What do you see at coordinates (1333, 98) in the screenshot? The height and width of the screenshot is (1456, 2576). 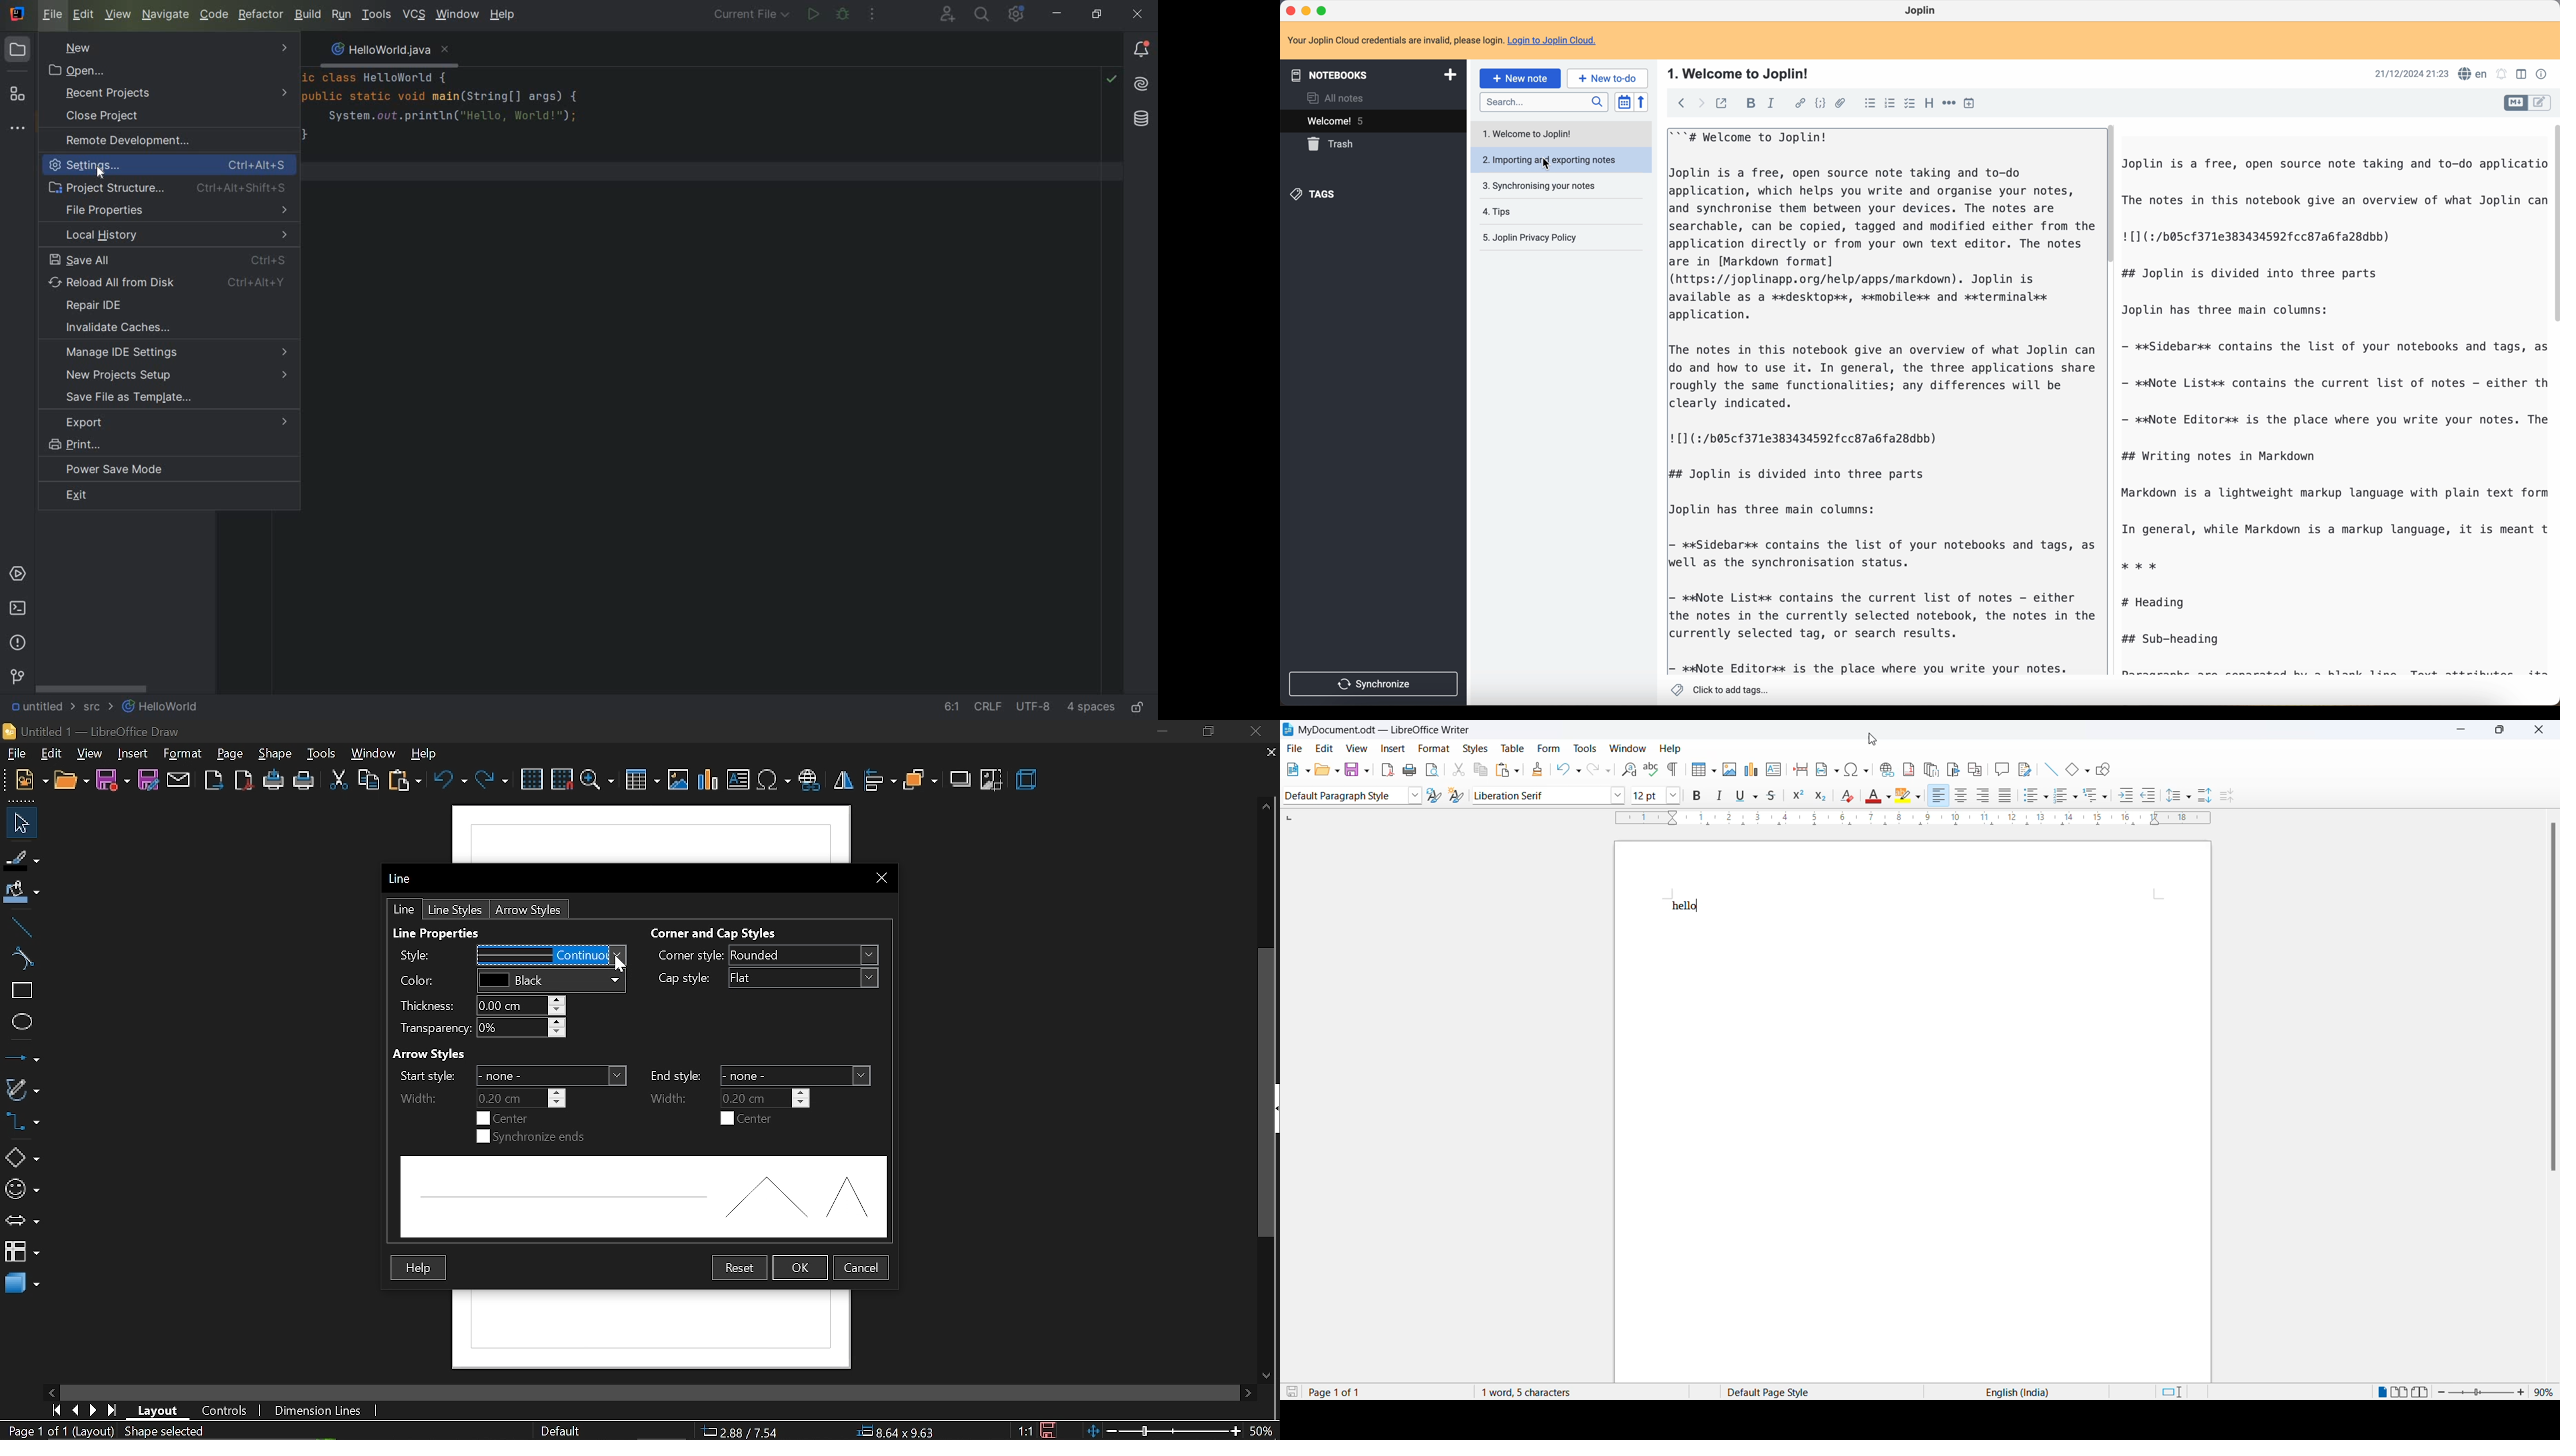 I see `all notes` at bounding box center [1333, 98].